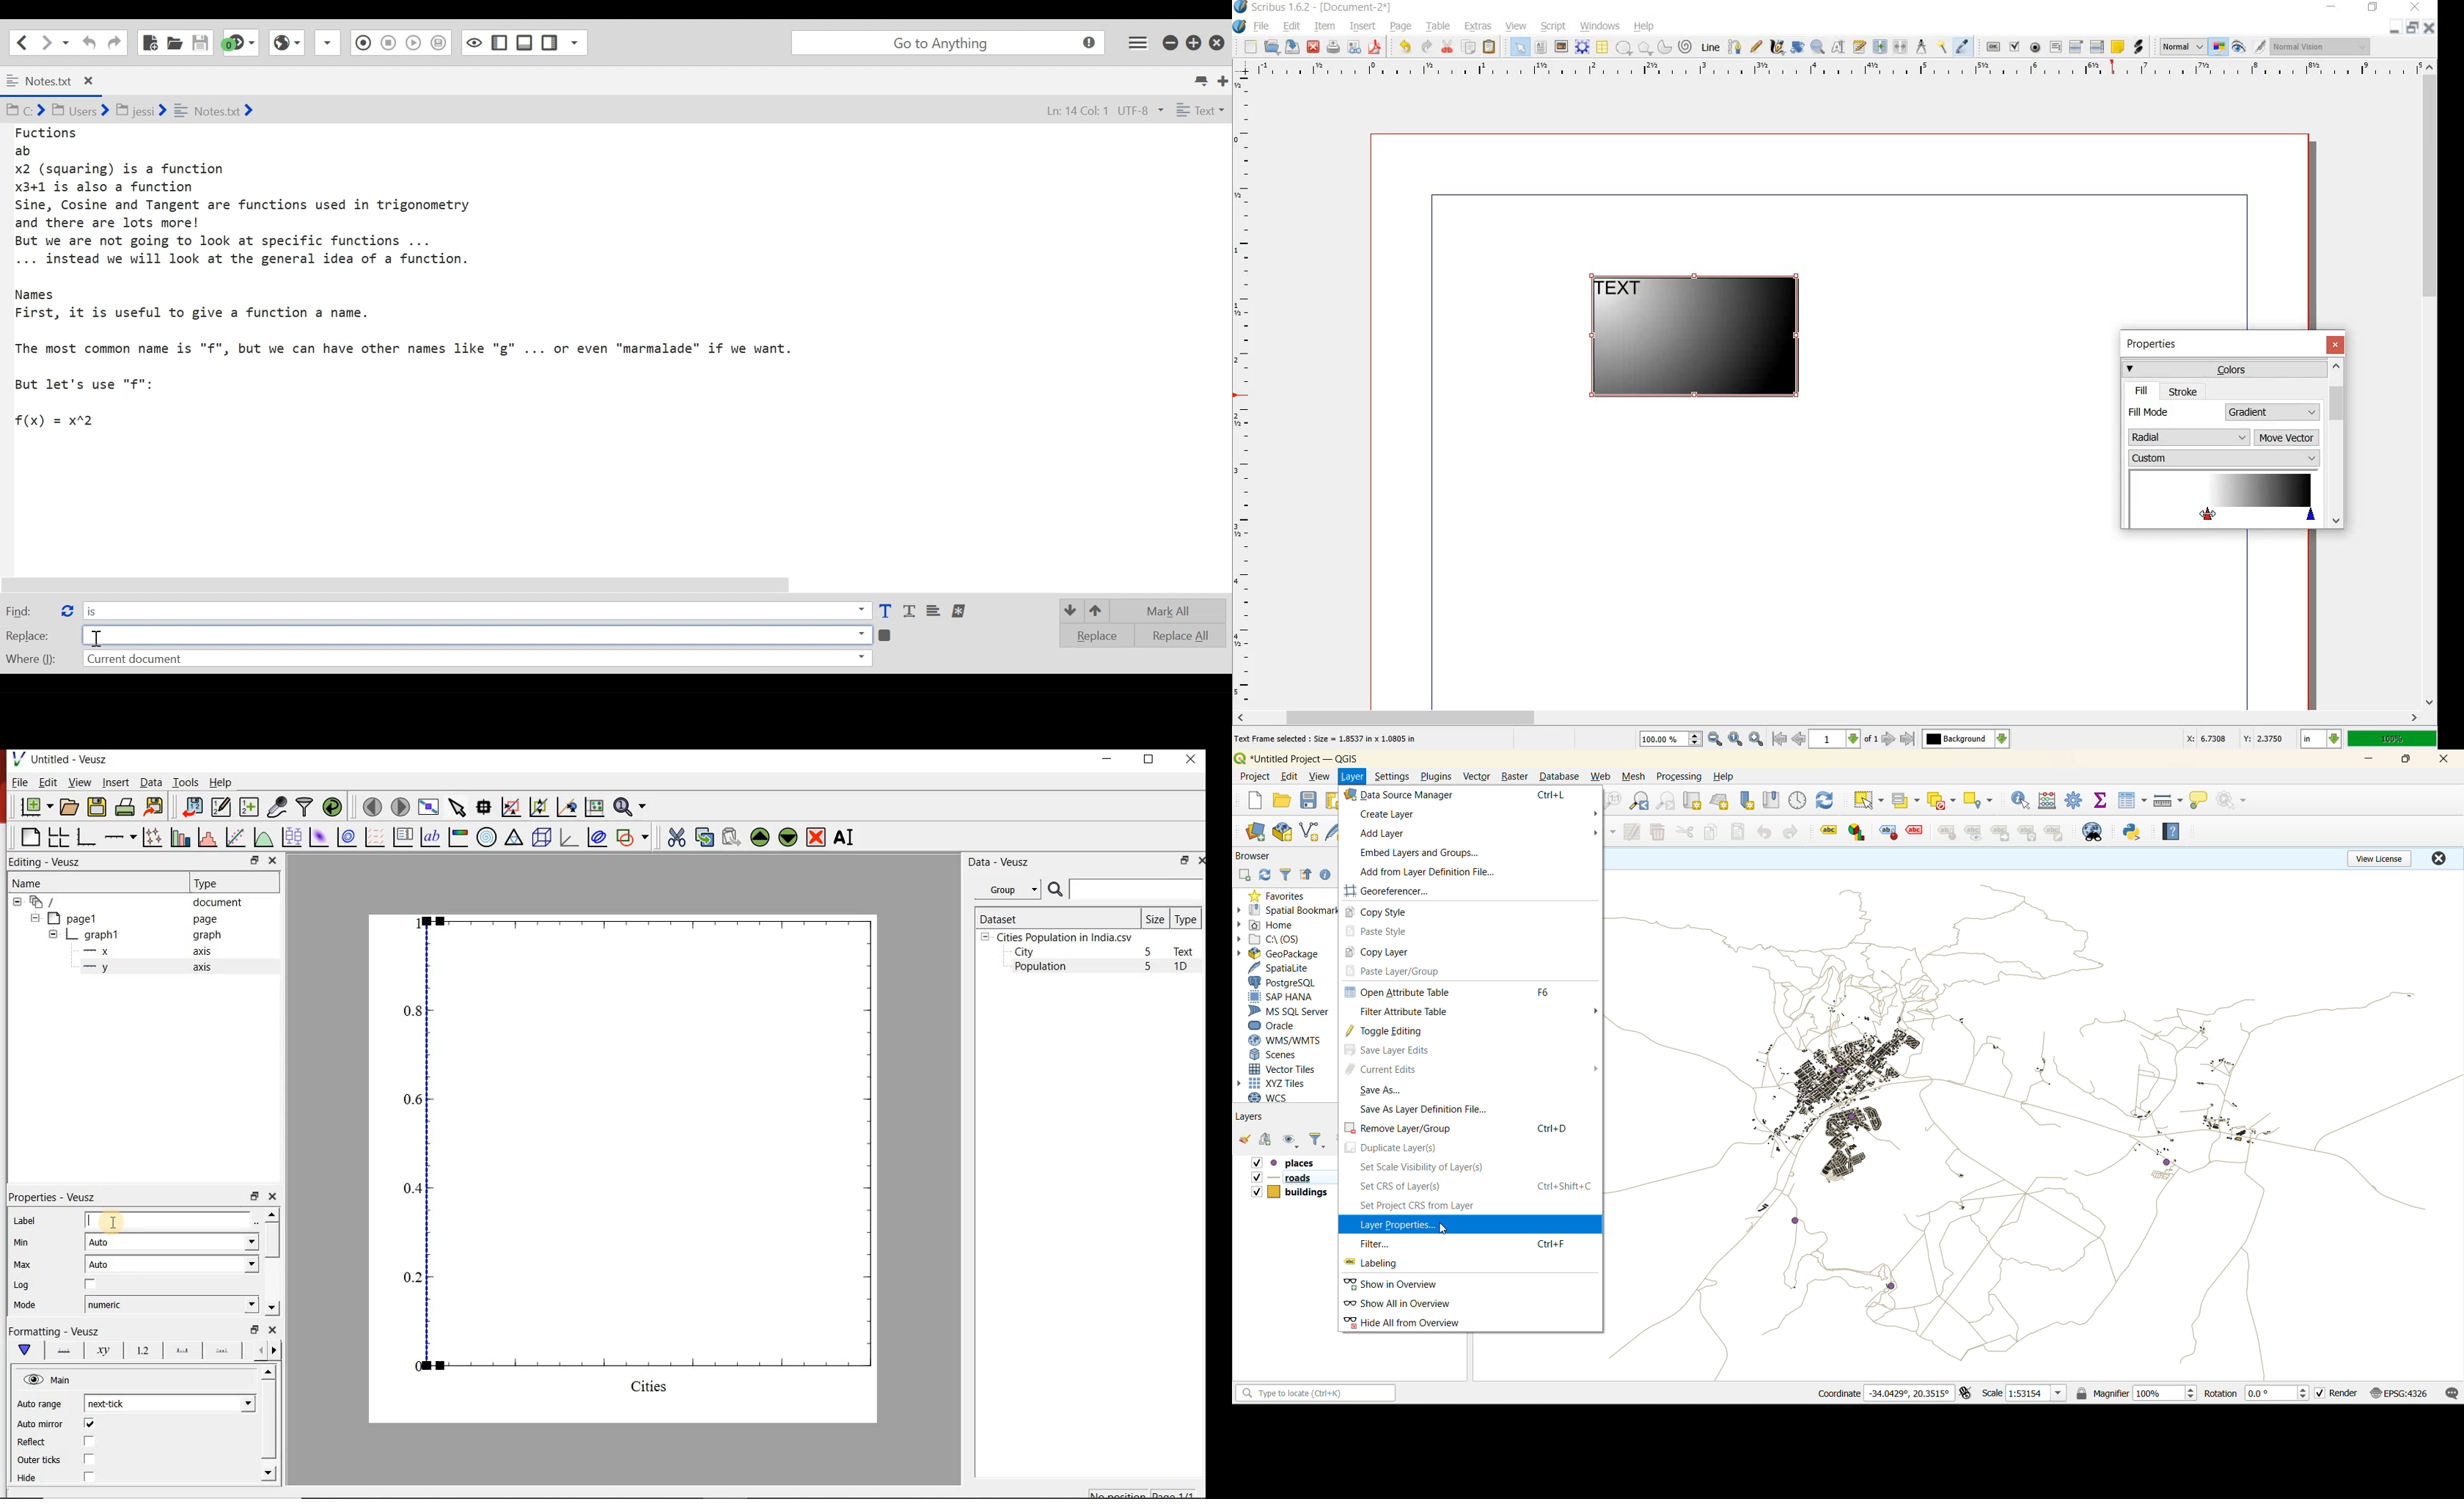  What do you see at coordinates (1294, 1163) in the screenshot?
I see `places` at bounding box center [1294, 1163].